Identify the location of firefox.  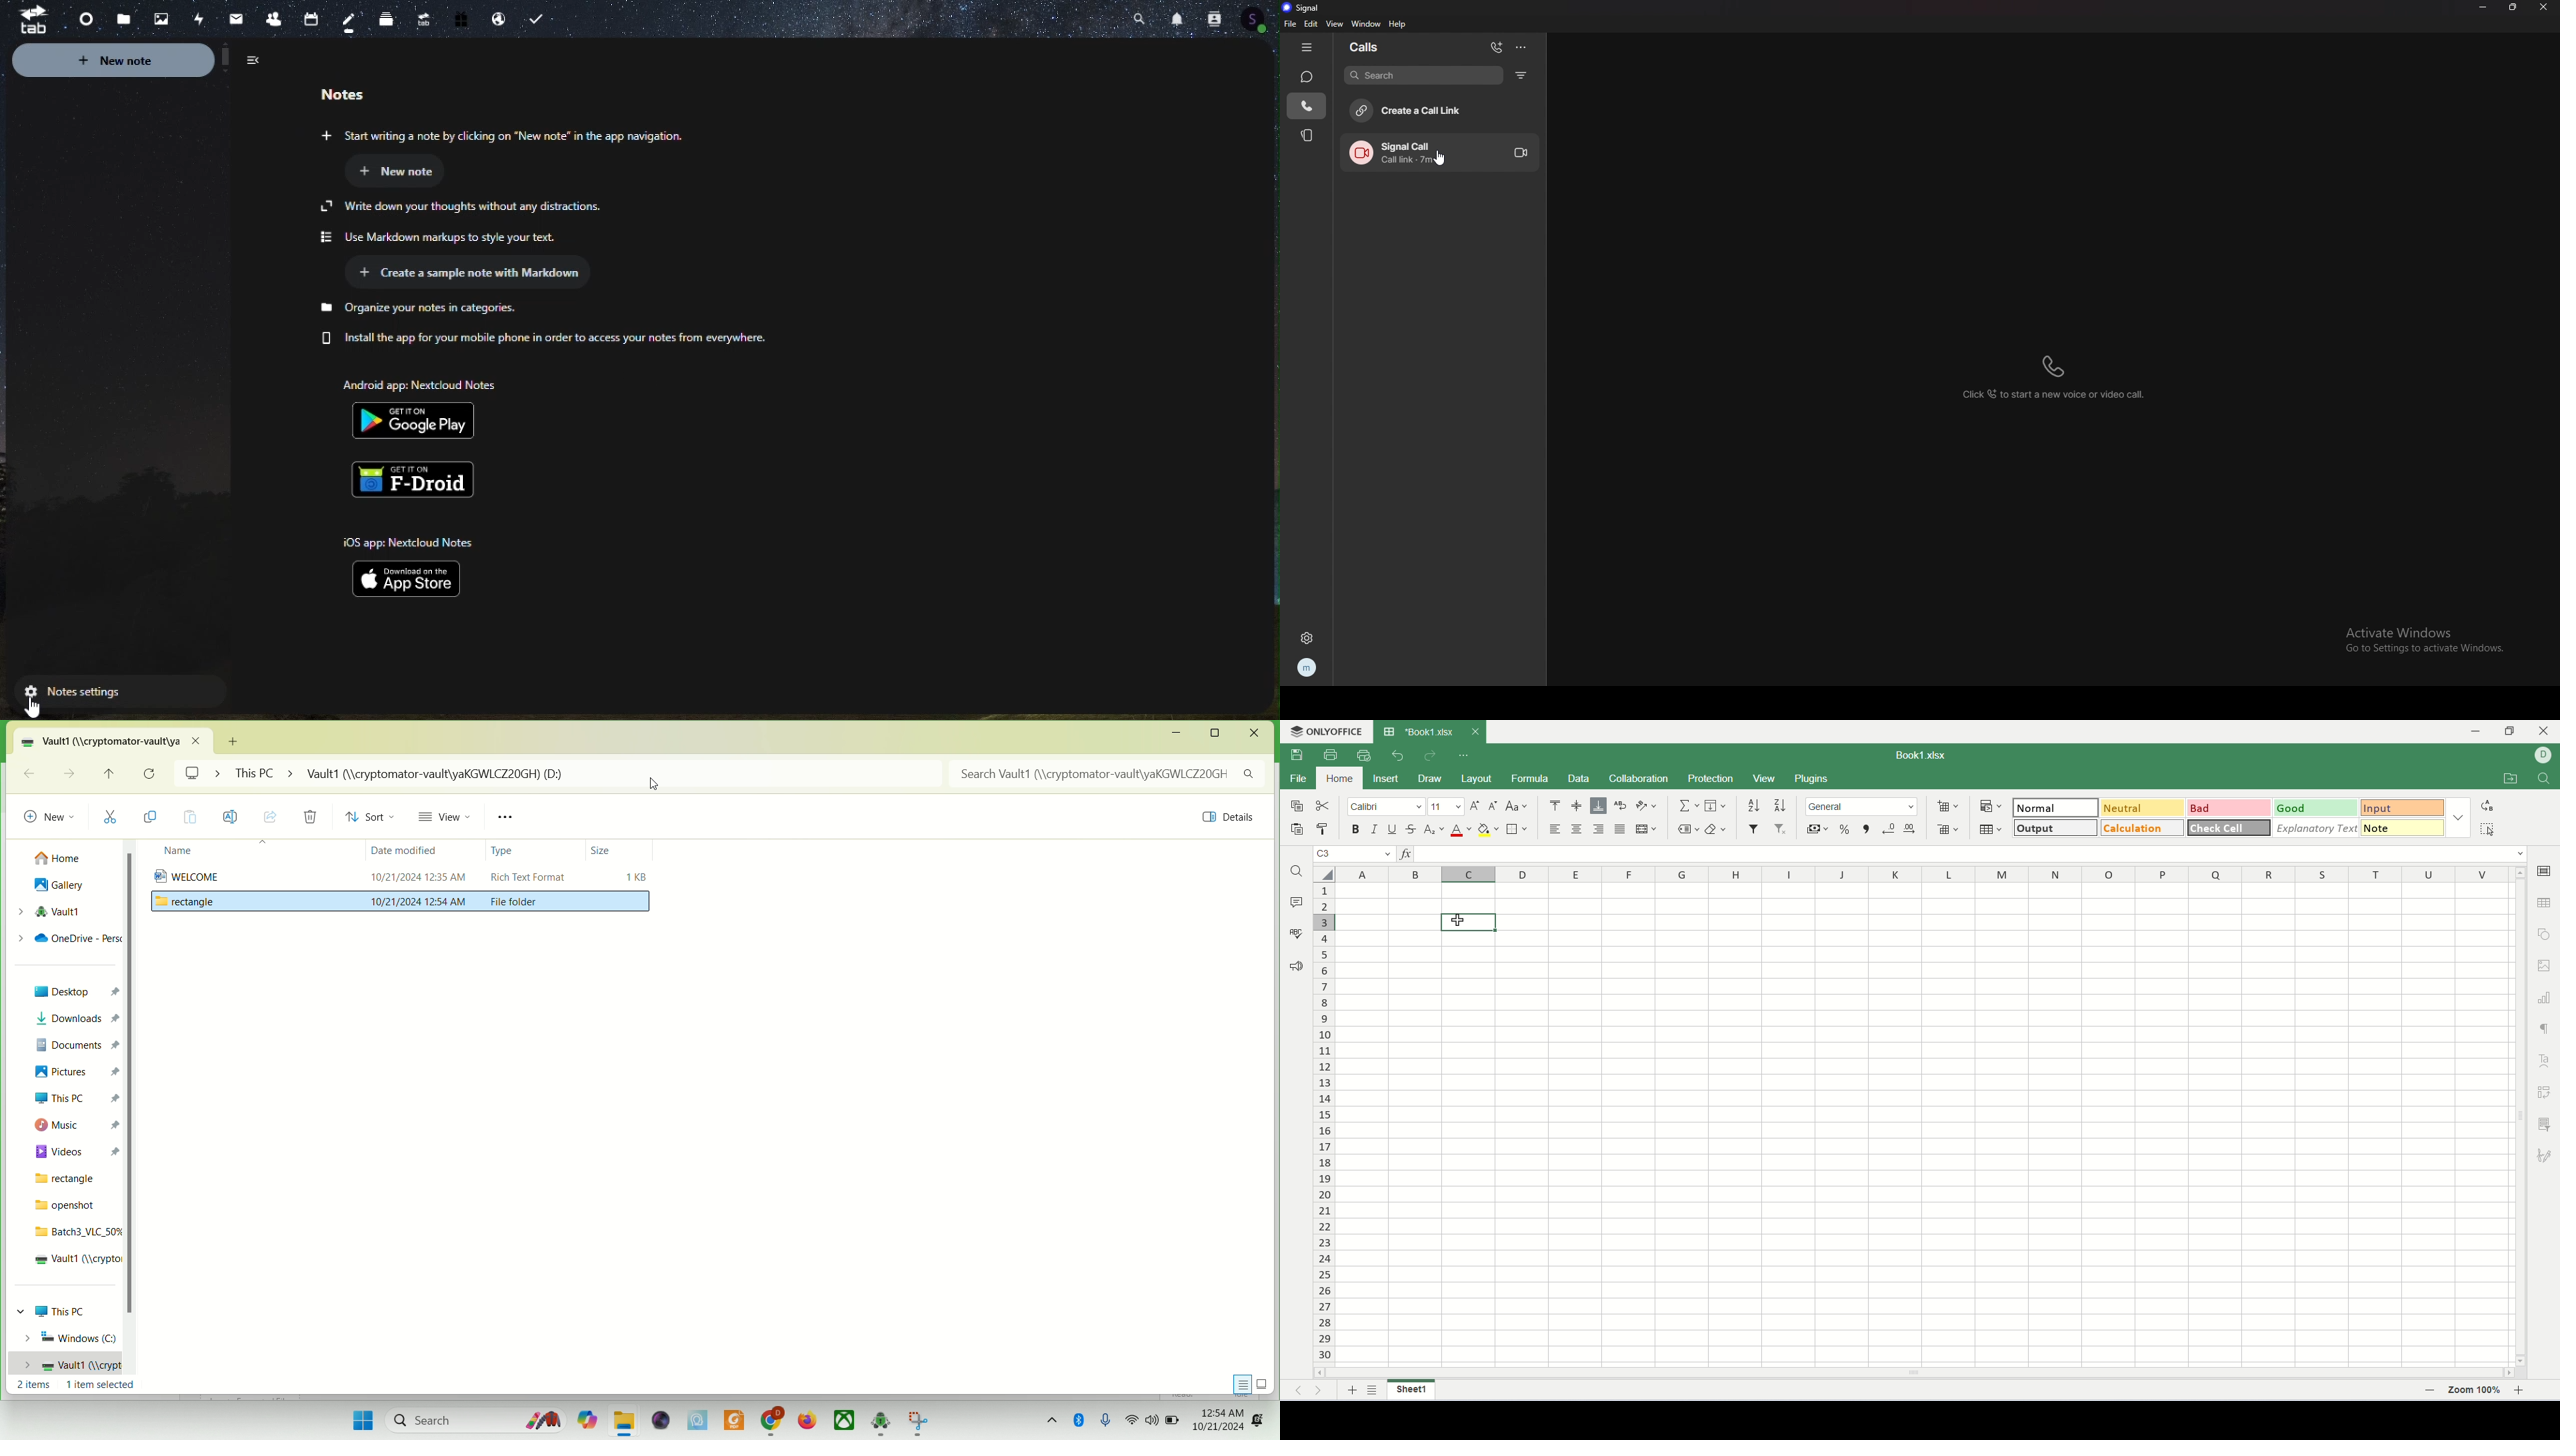
(807, 1420).